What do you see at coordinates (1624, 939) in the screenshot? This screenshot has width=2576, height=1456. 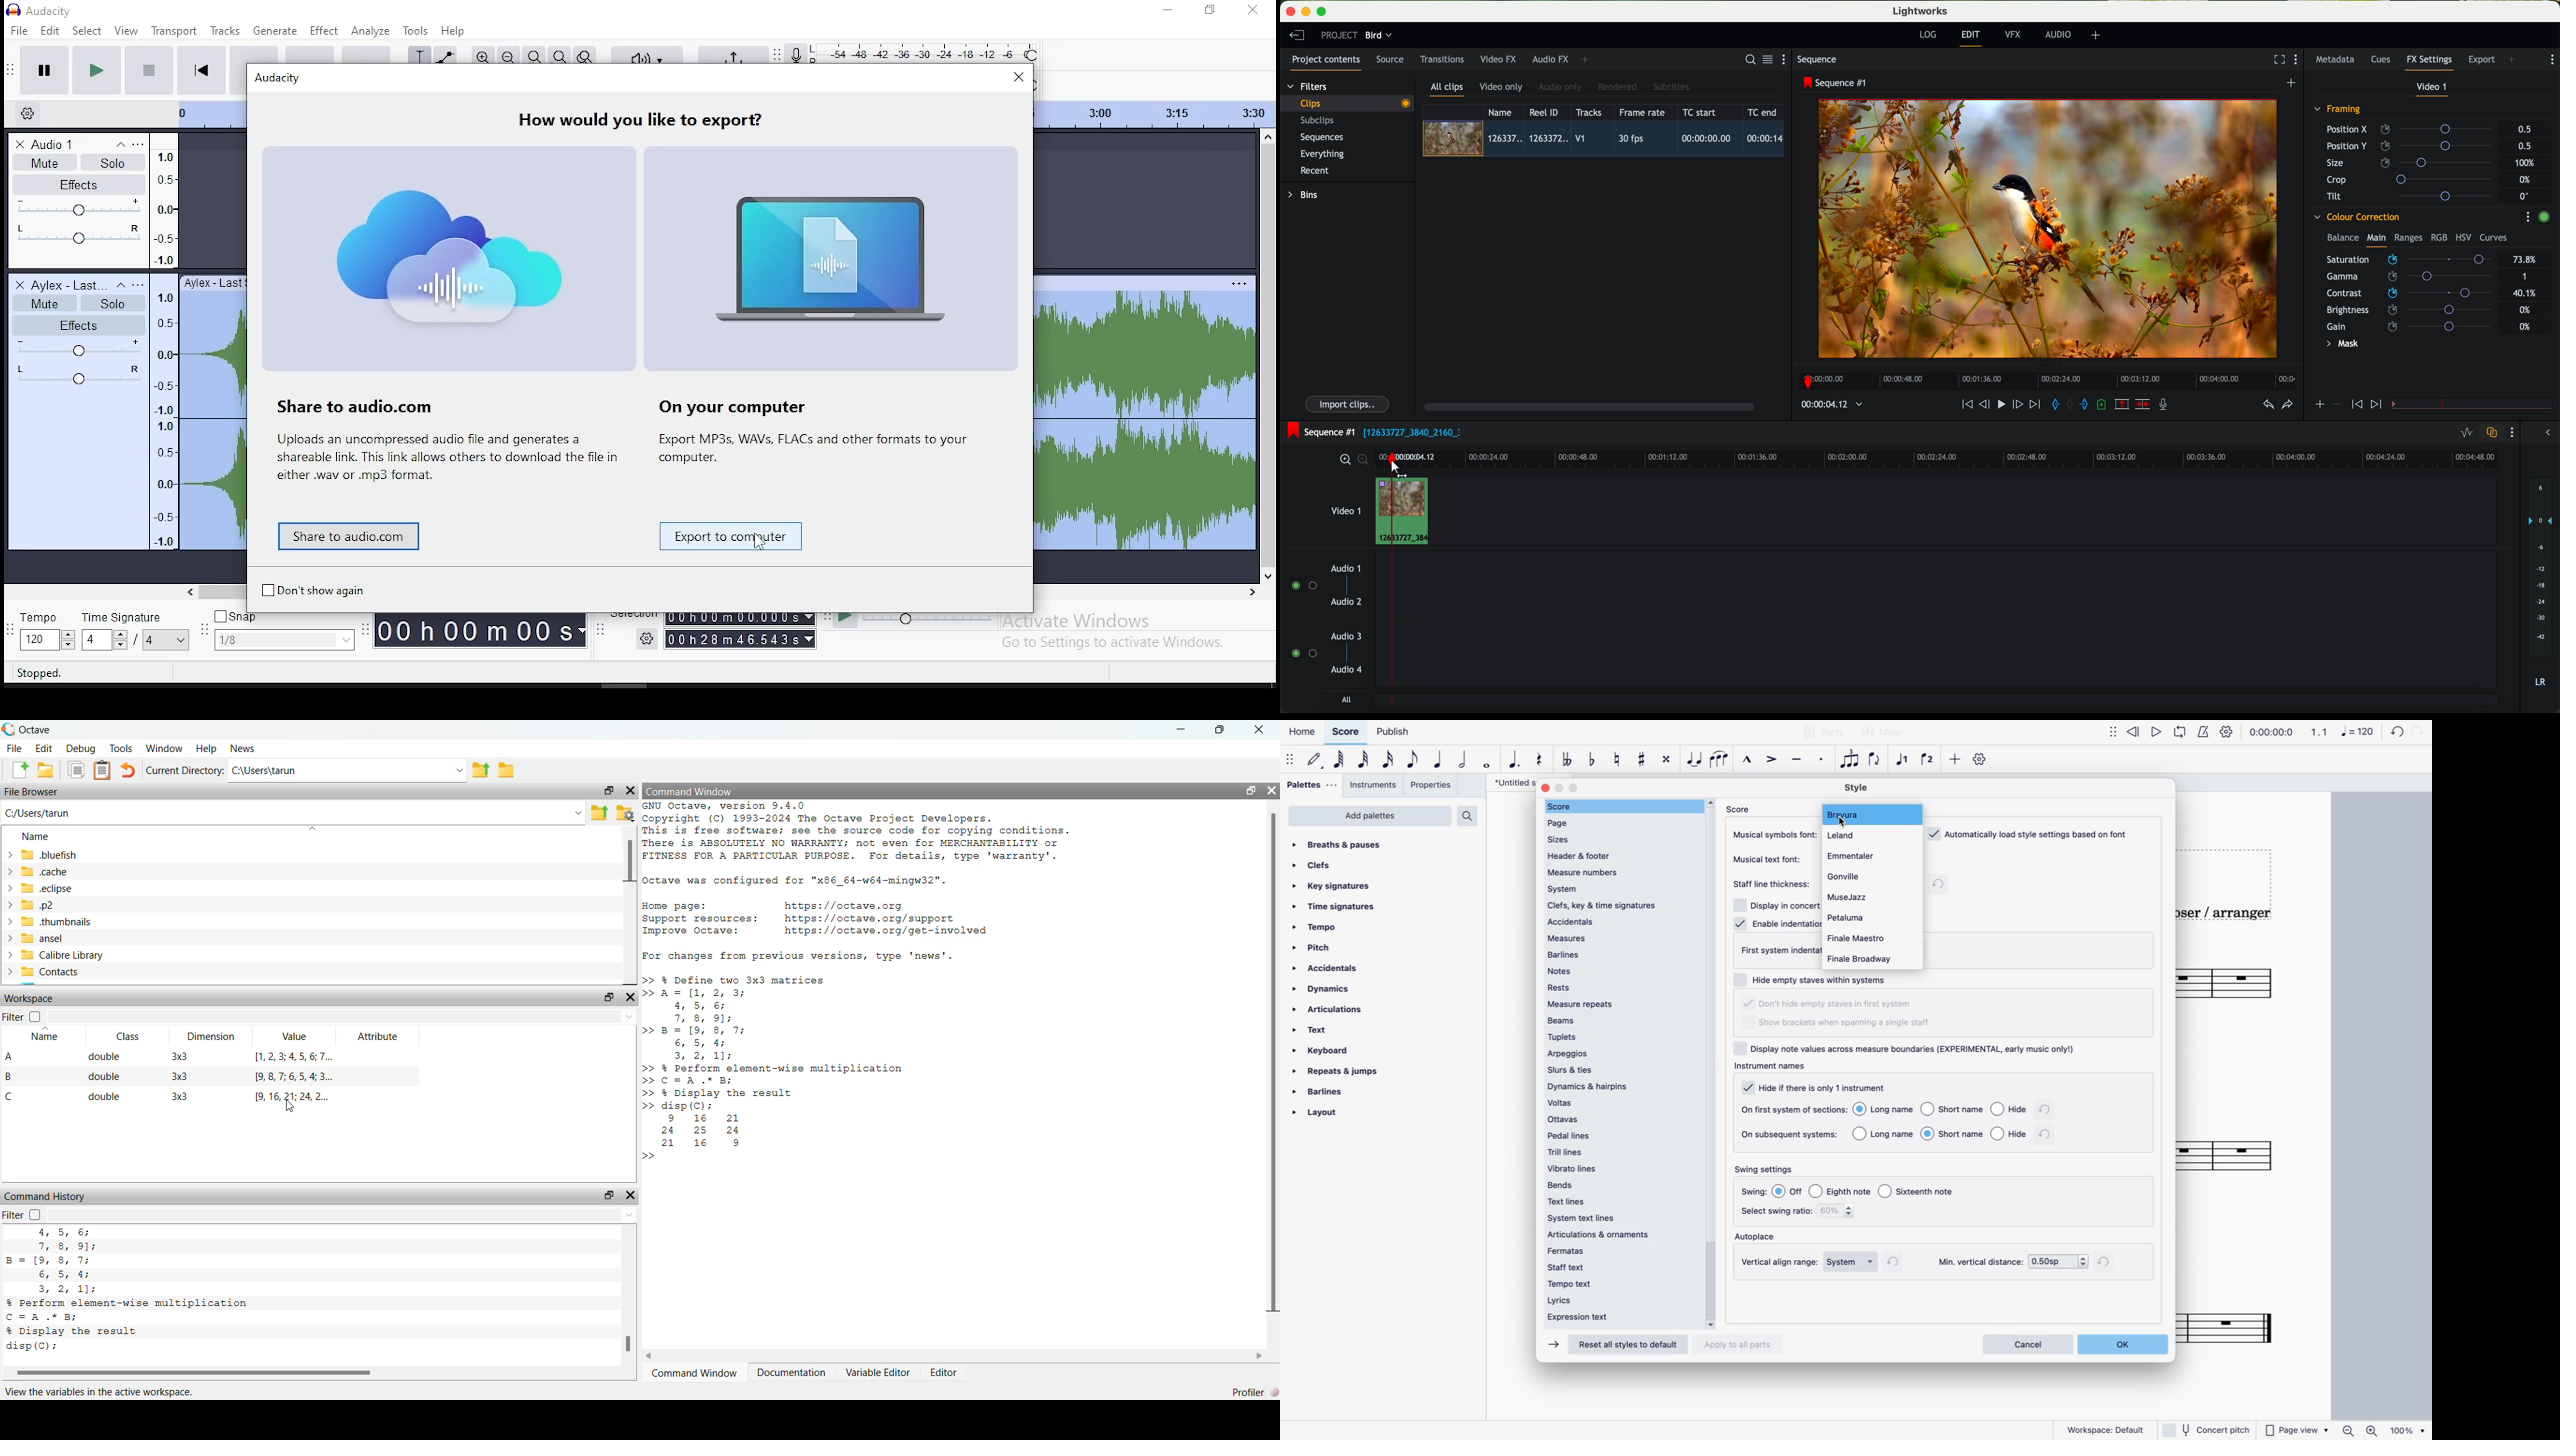 I see `measures` at bounding box center [1624, 939].